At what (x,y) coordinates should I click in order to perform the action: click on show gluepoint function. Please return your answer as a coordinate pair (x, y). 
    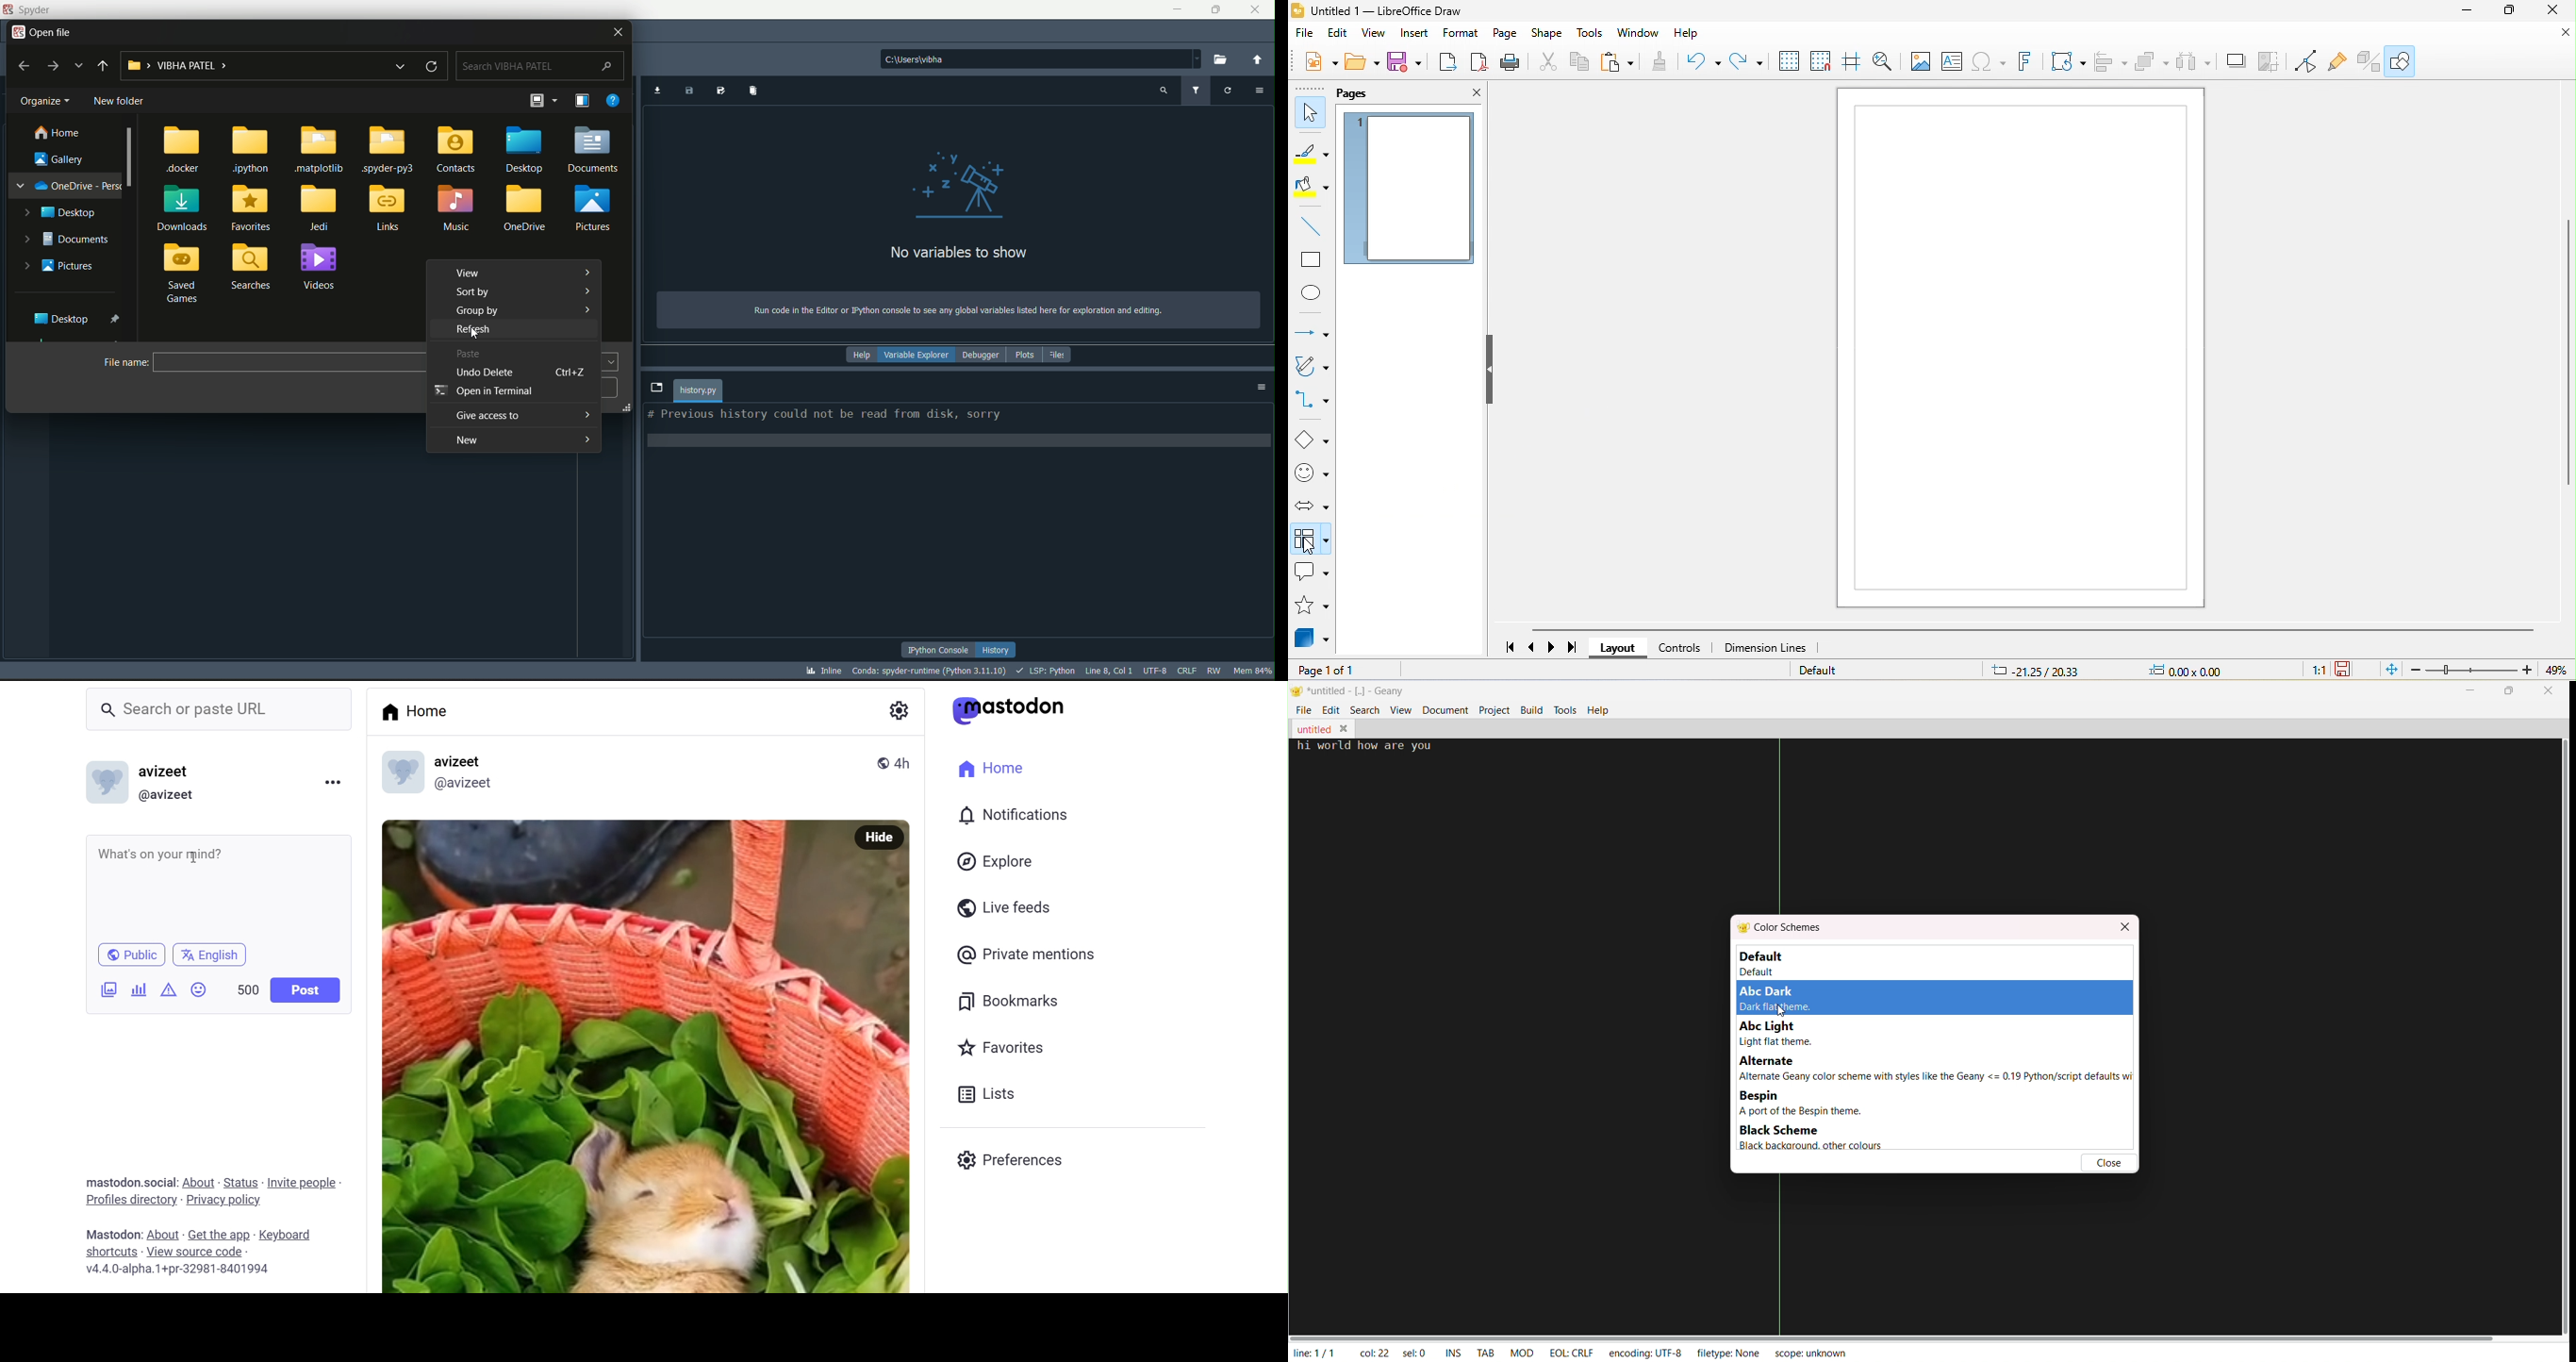
    Looking at the image, I should click on (2340, 61).